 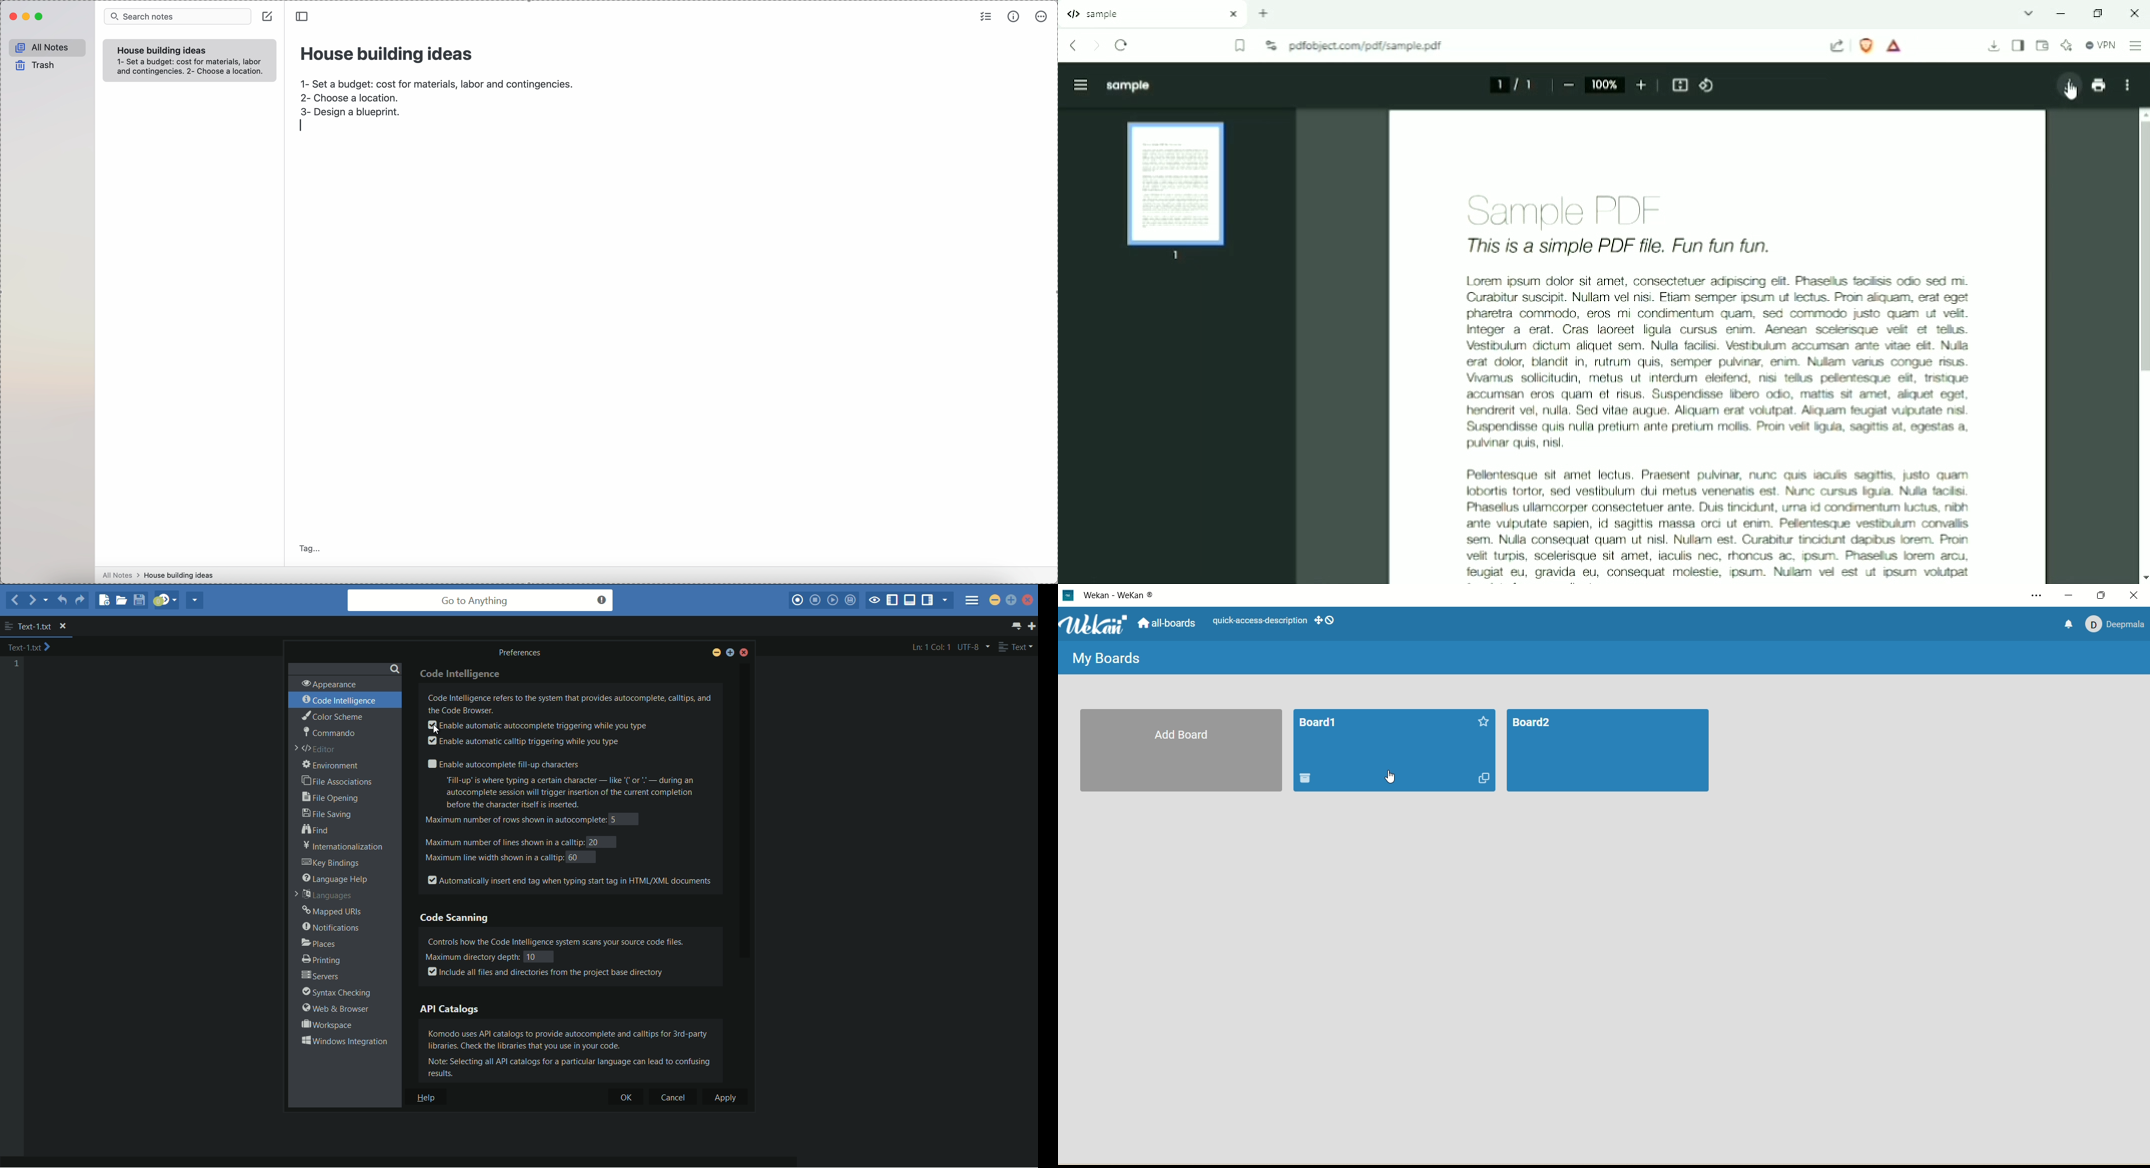 I want to click on close Simplenote, so click(x=13, y=17).